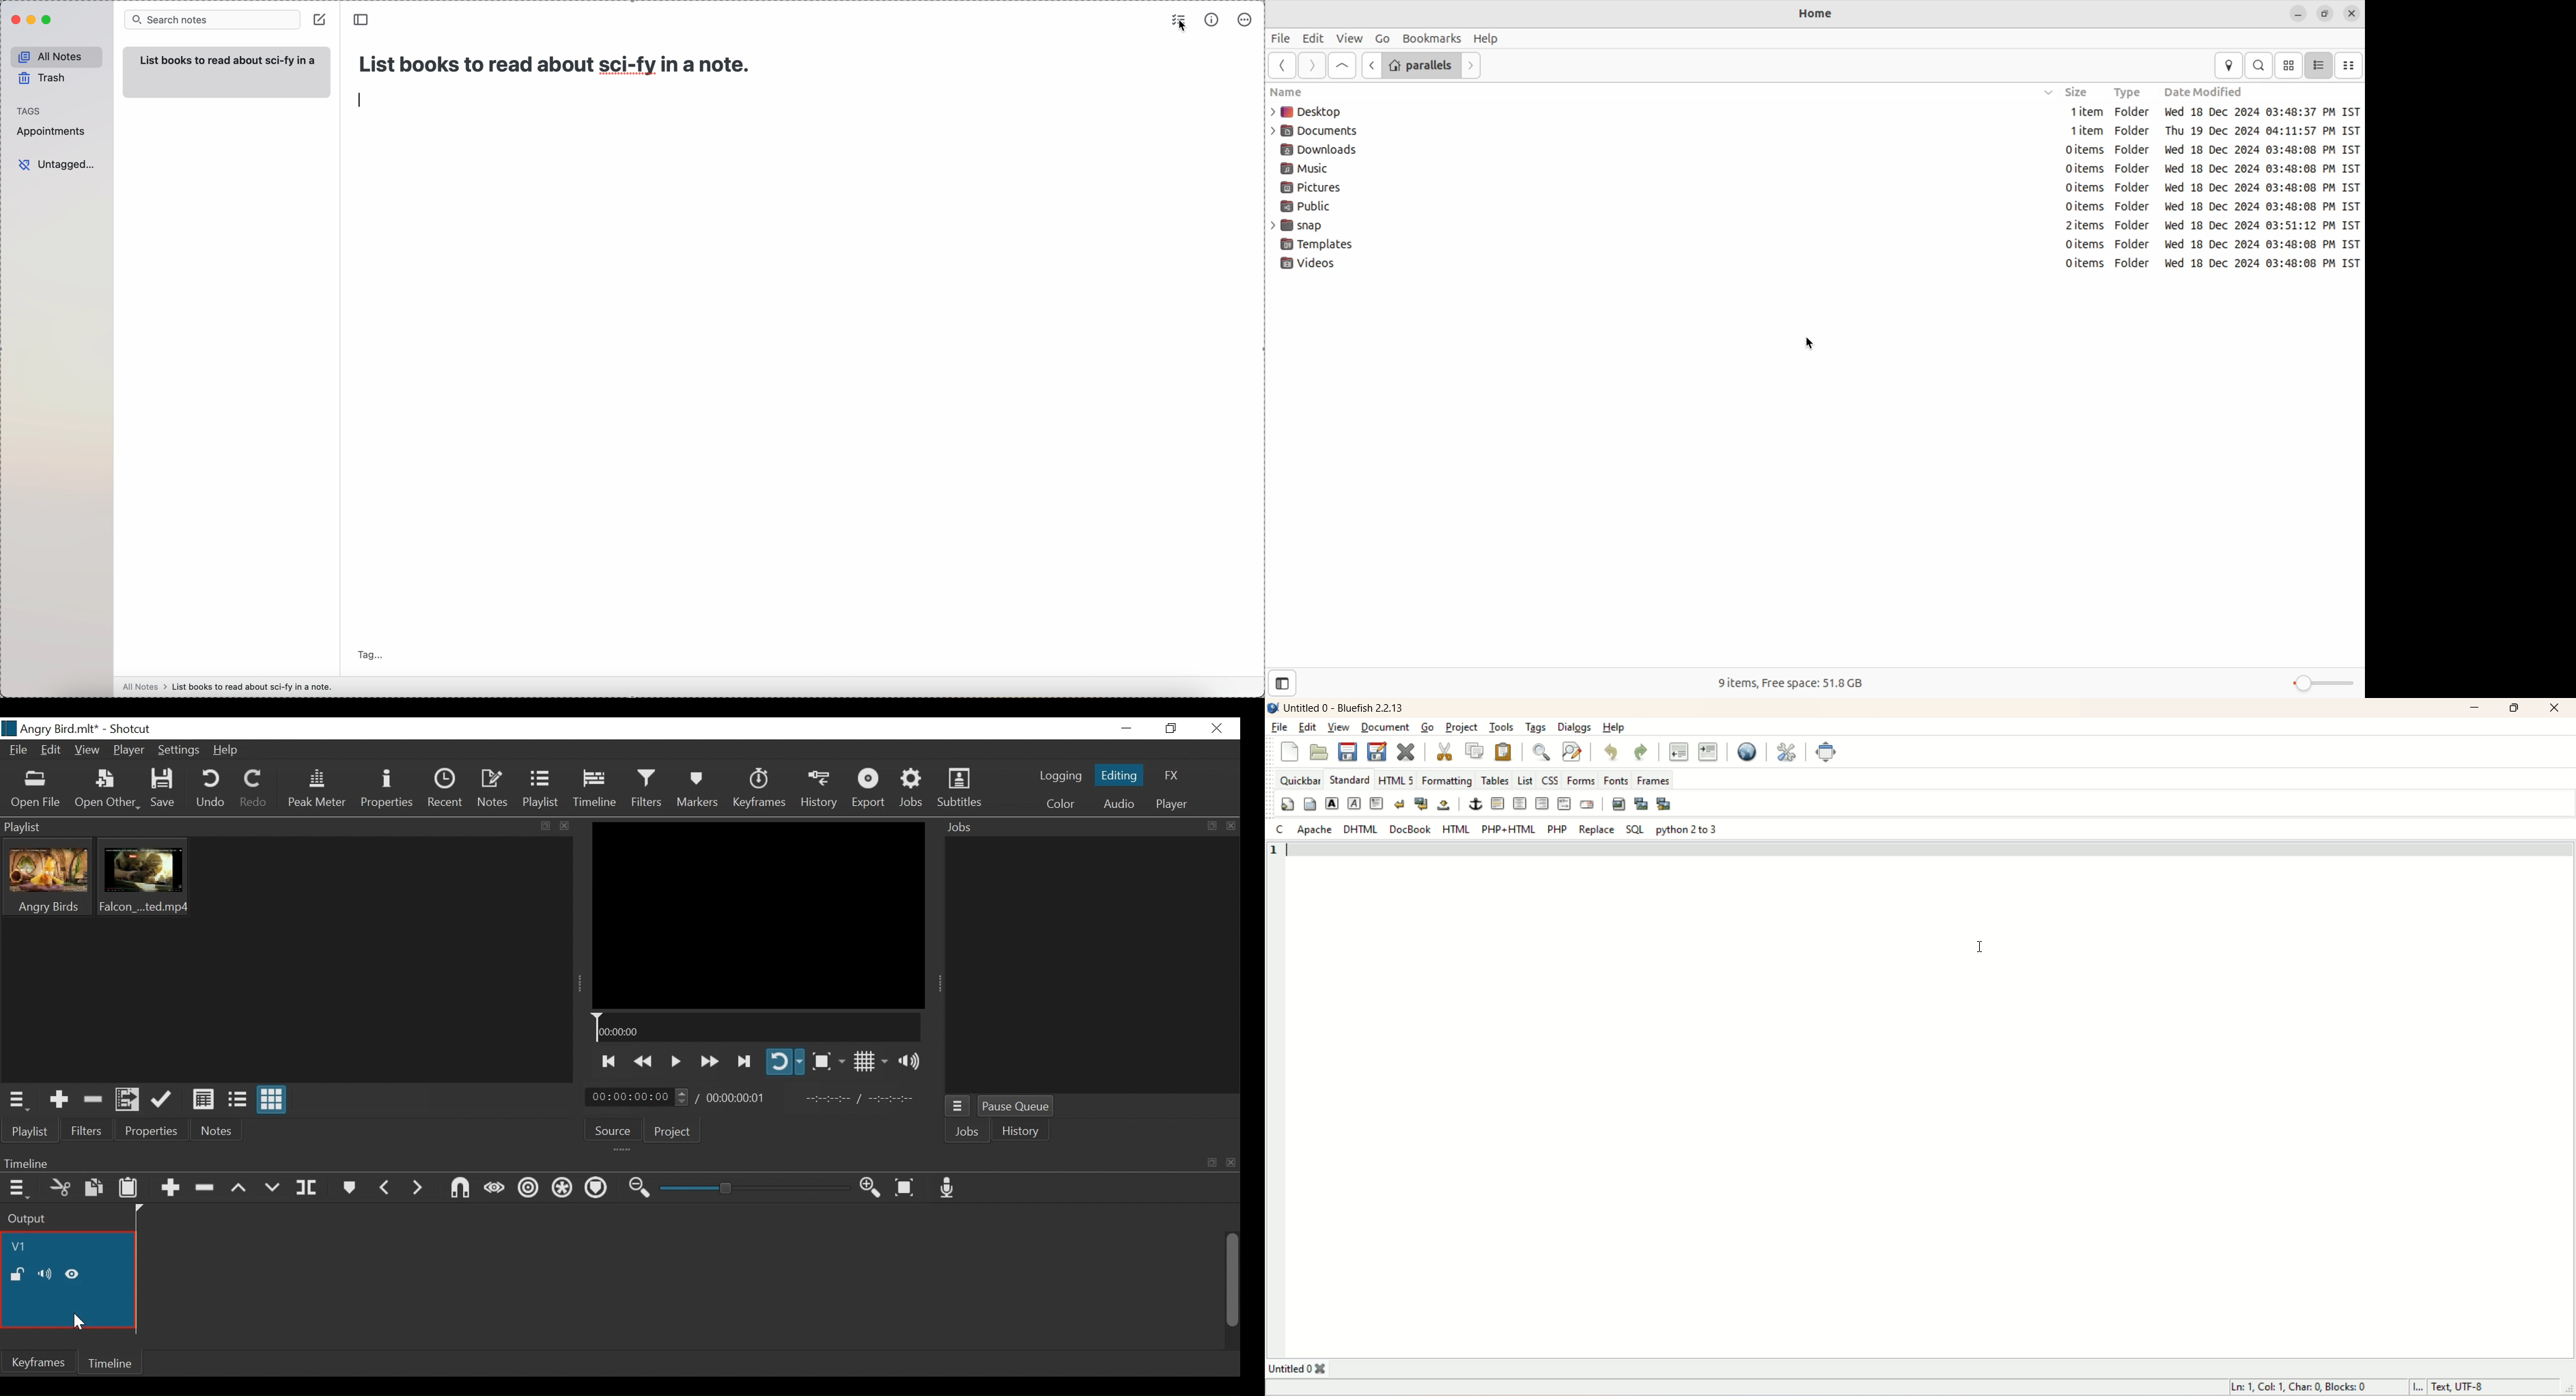  What do you see at coordinates (1289, 806) in the screenshot?
I see `quickstart` at bounding box center [1289, 806].